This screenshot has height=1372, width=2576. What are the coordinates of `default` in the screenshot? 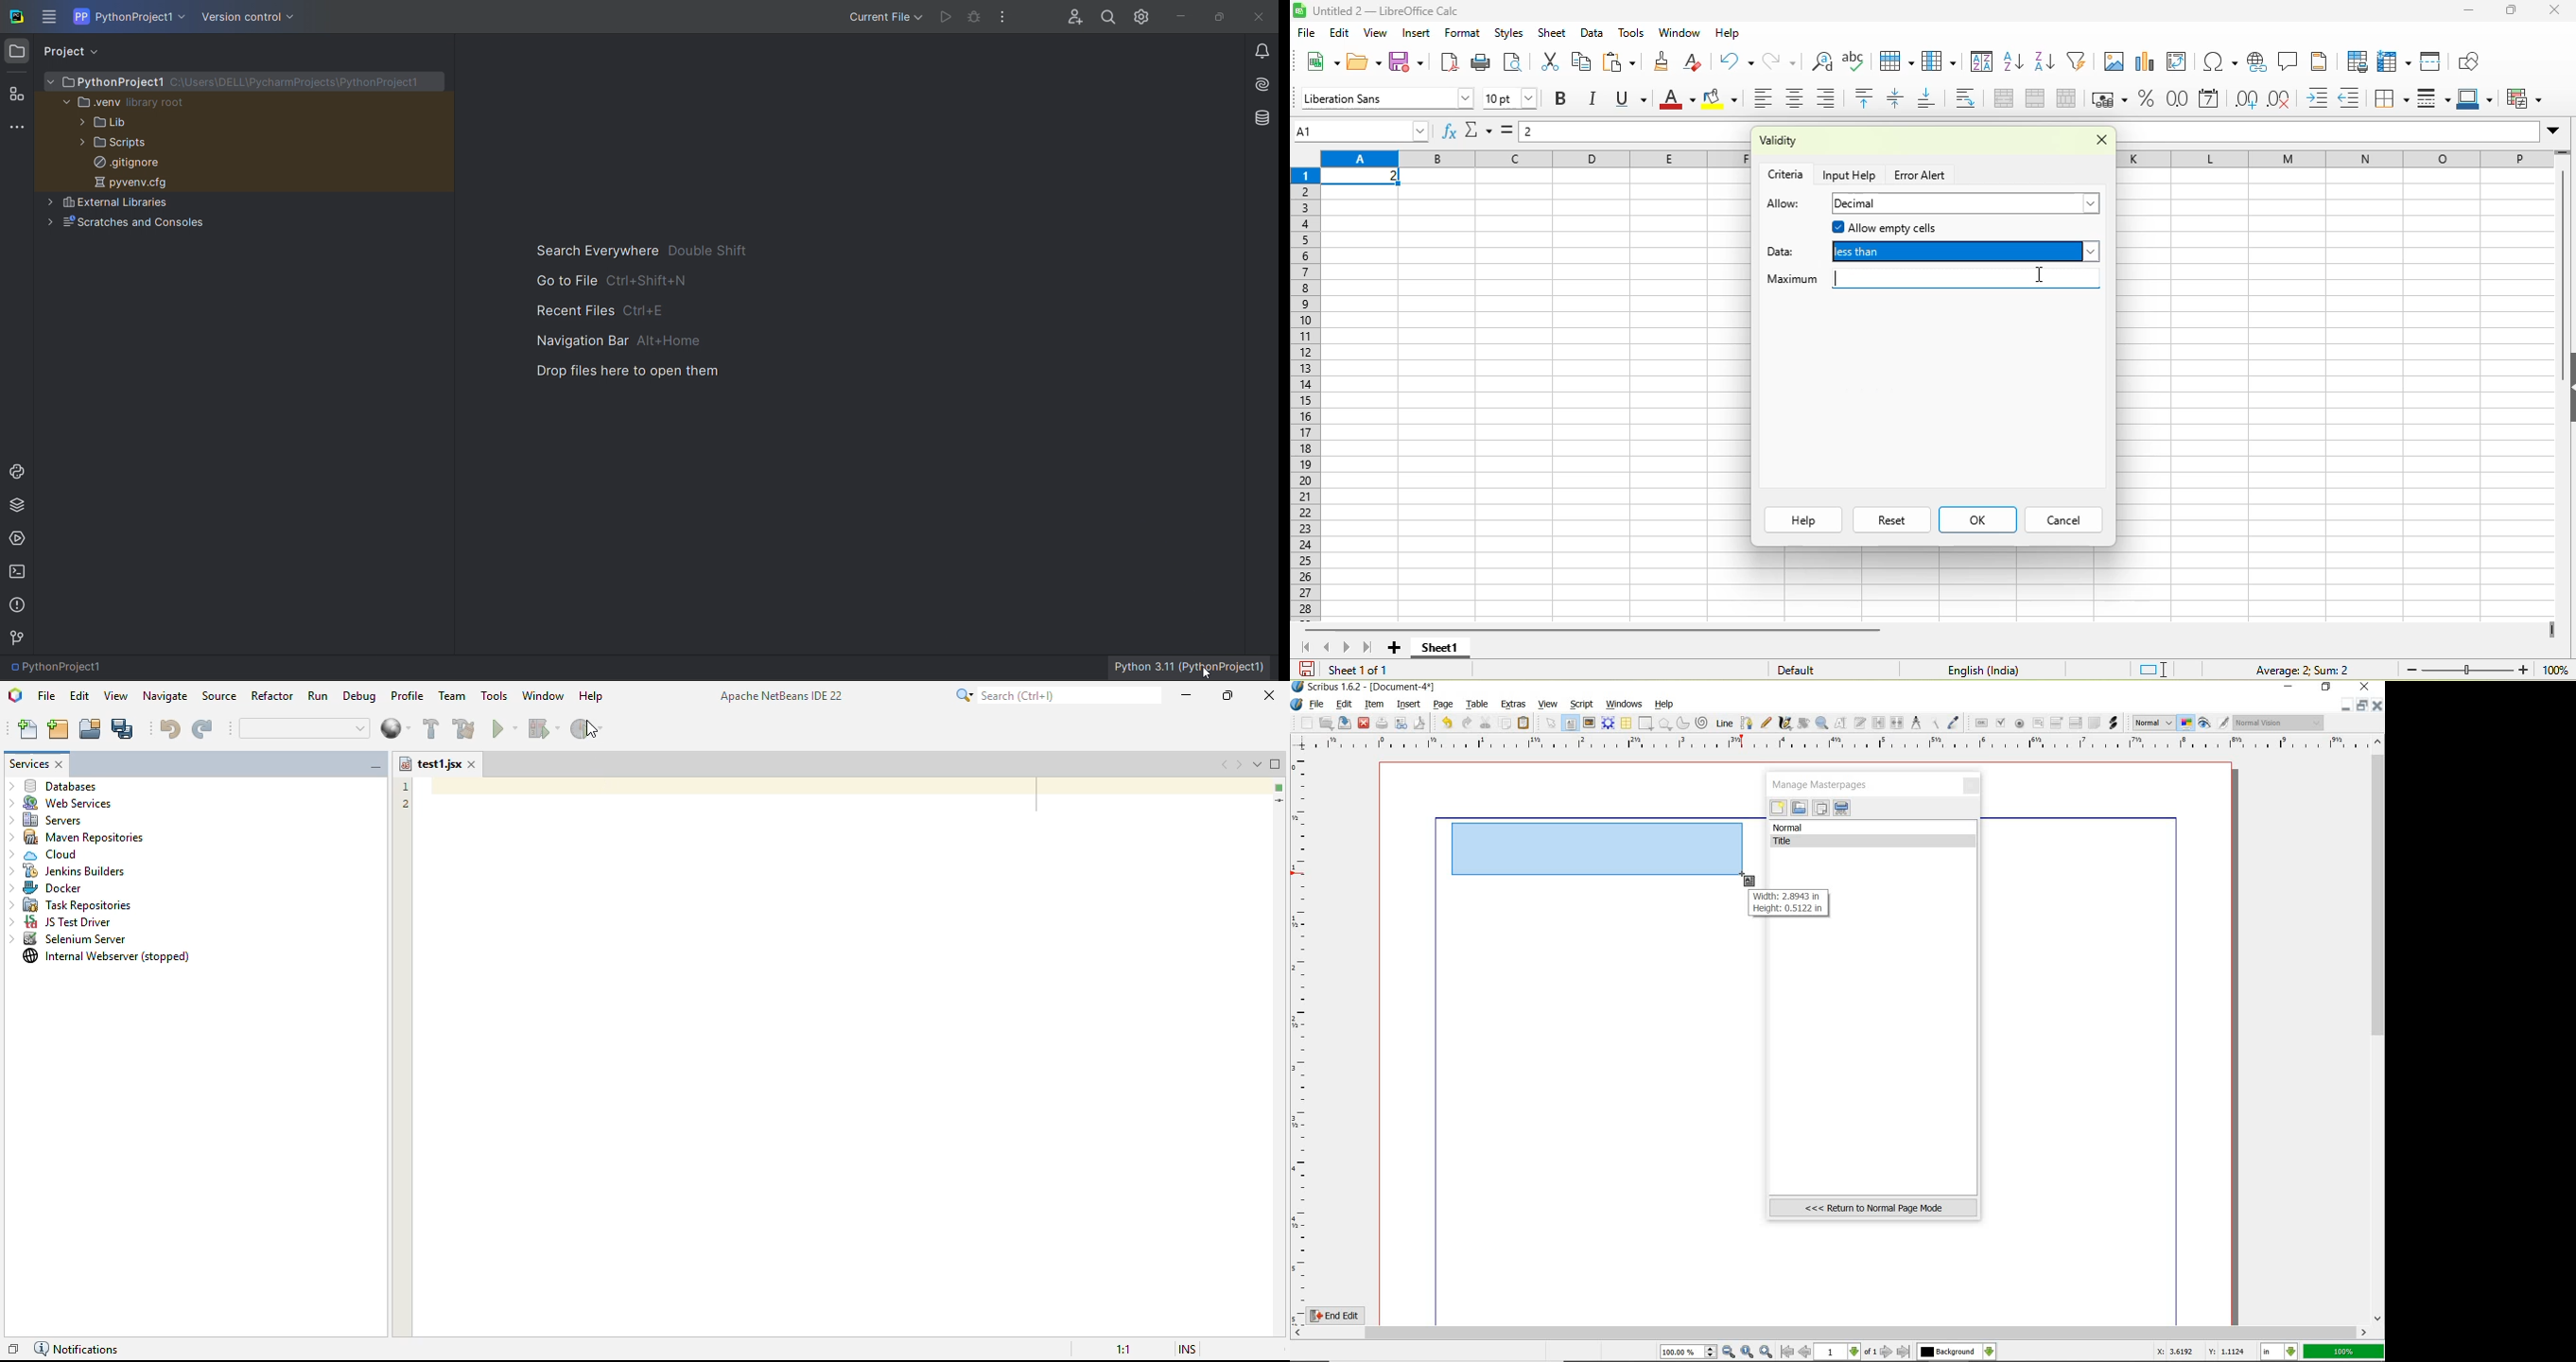 It's located at (1821, 669).